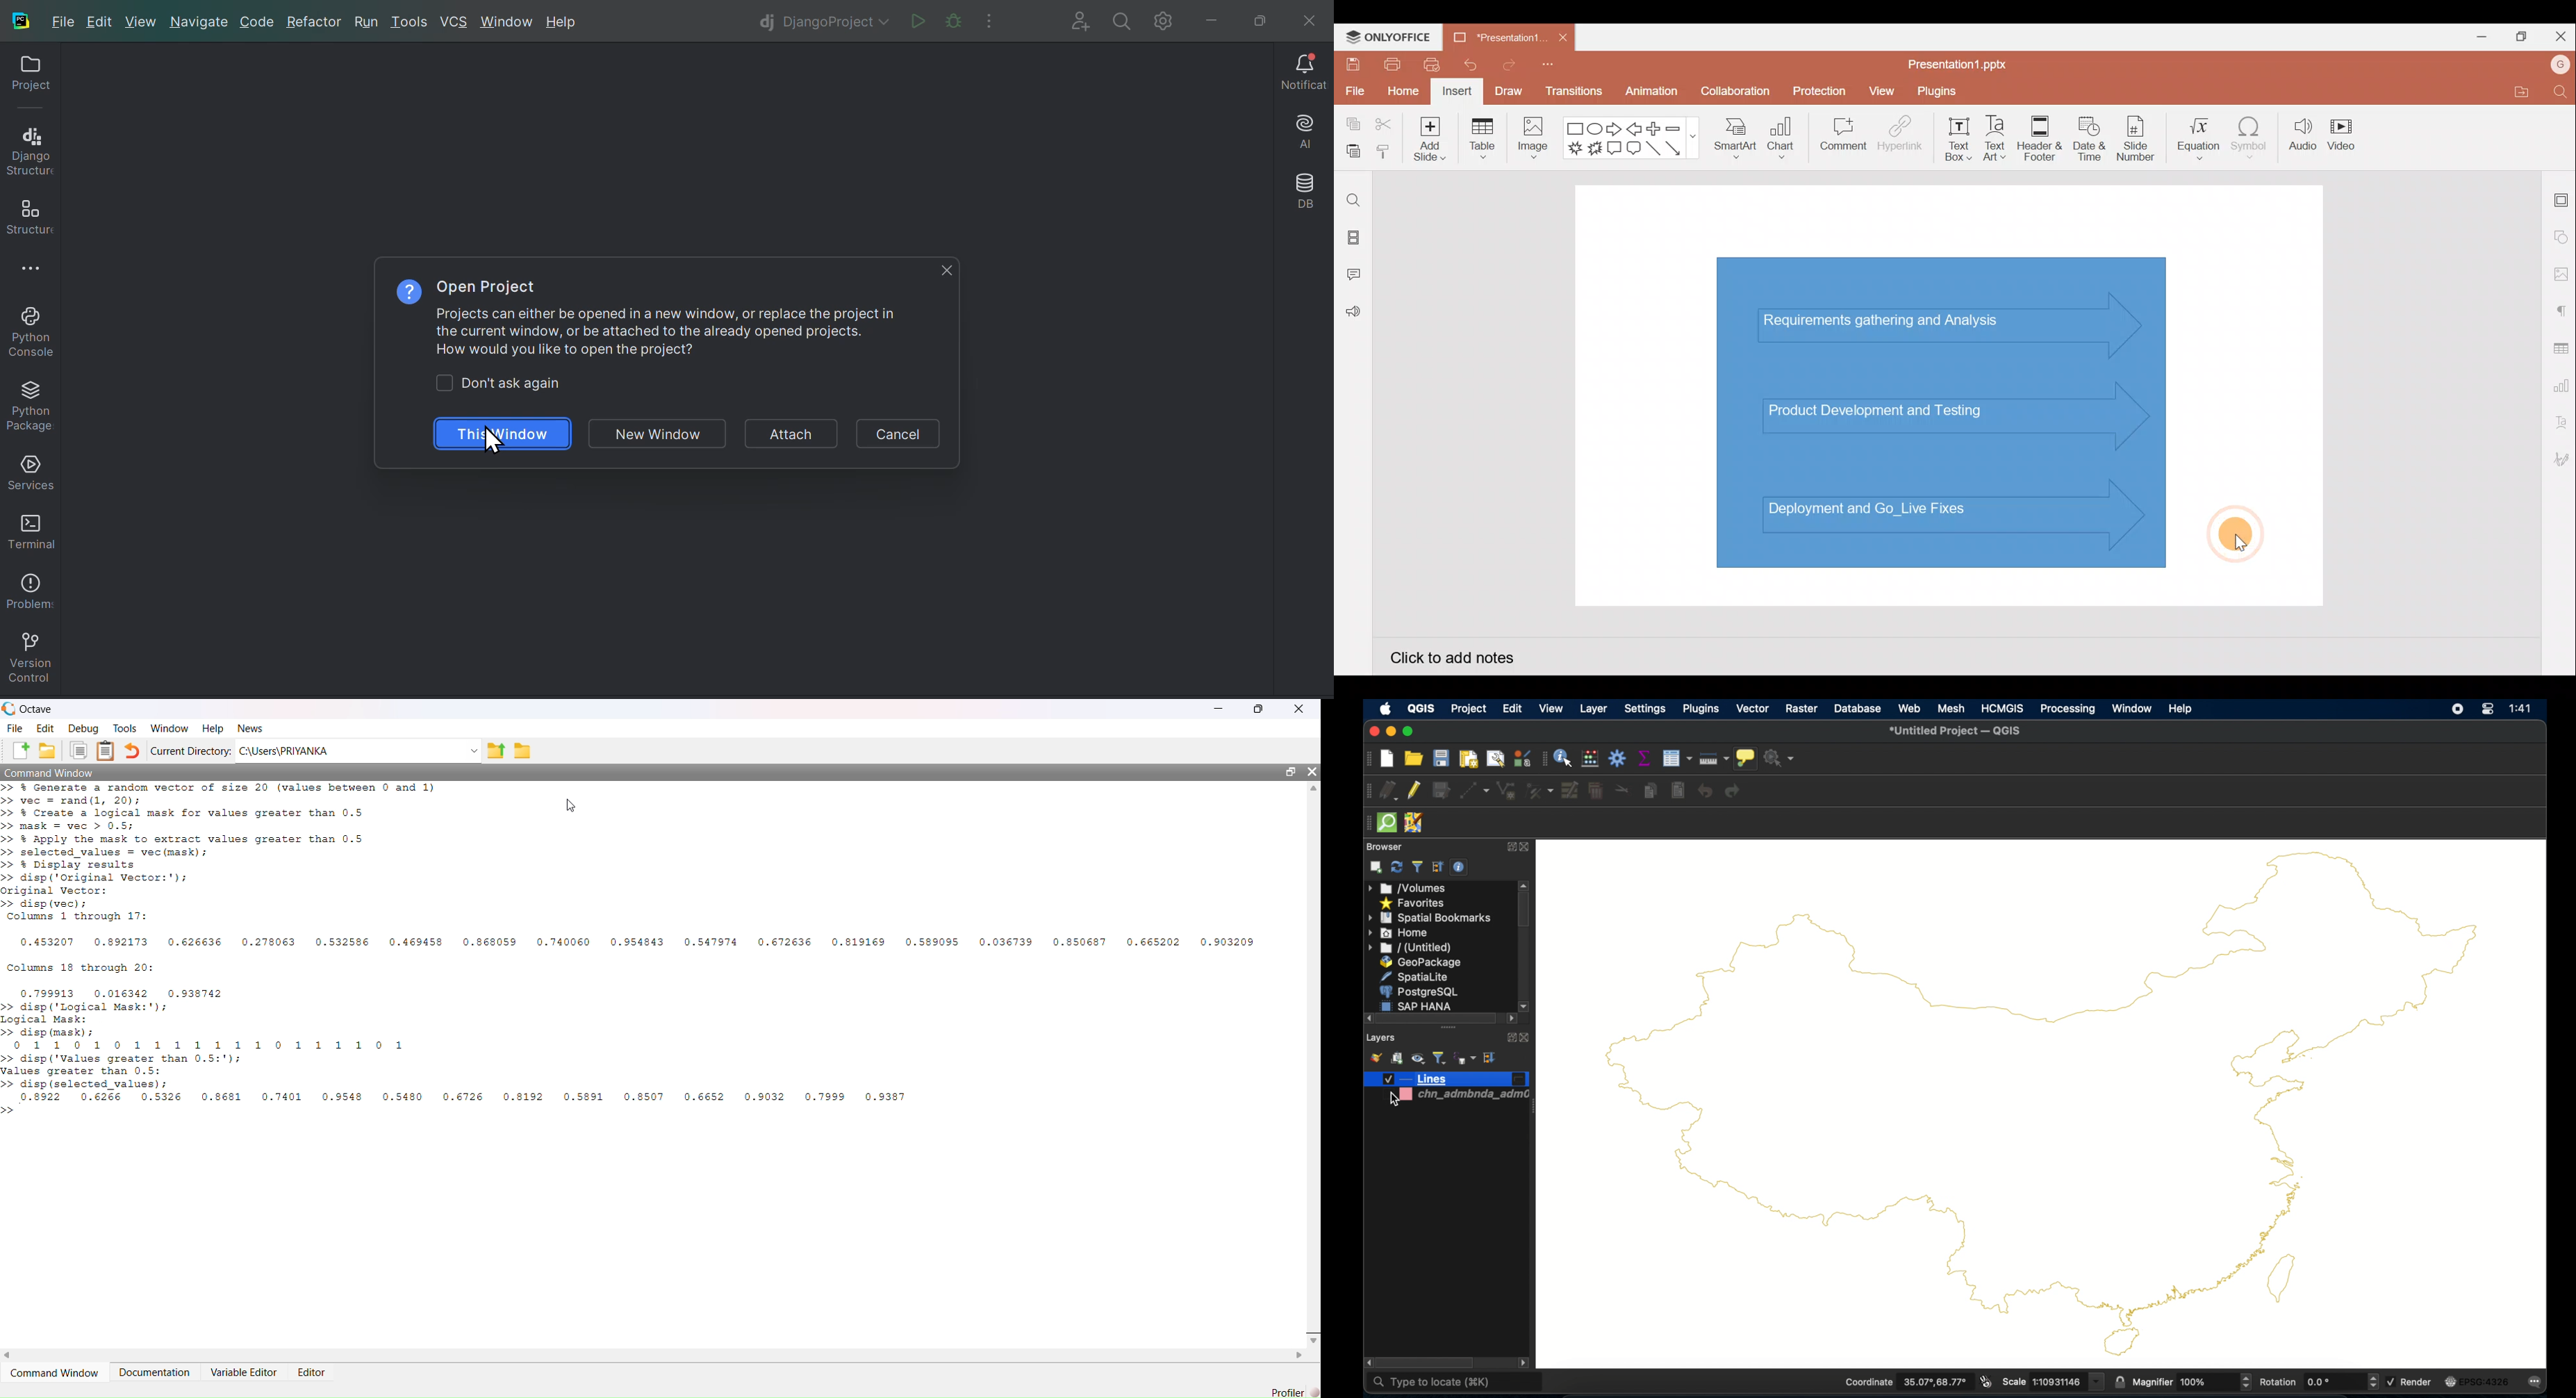 Image resolution: width=2576 pixels, height=1400 pixels. What do you see at coordinates (2477, 34) in the screenshot?
I see `Minimize` at bounding box center [2477, 34].